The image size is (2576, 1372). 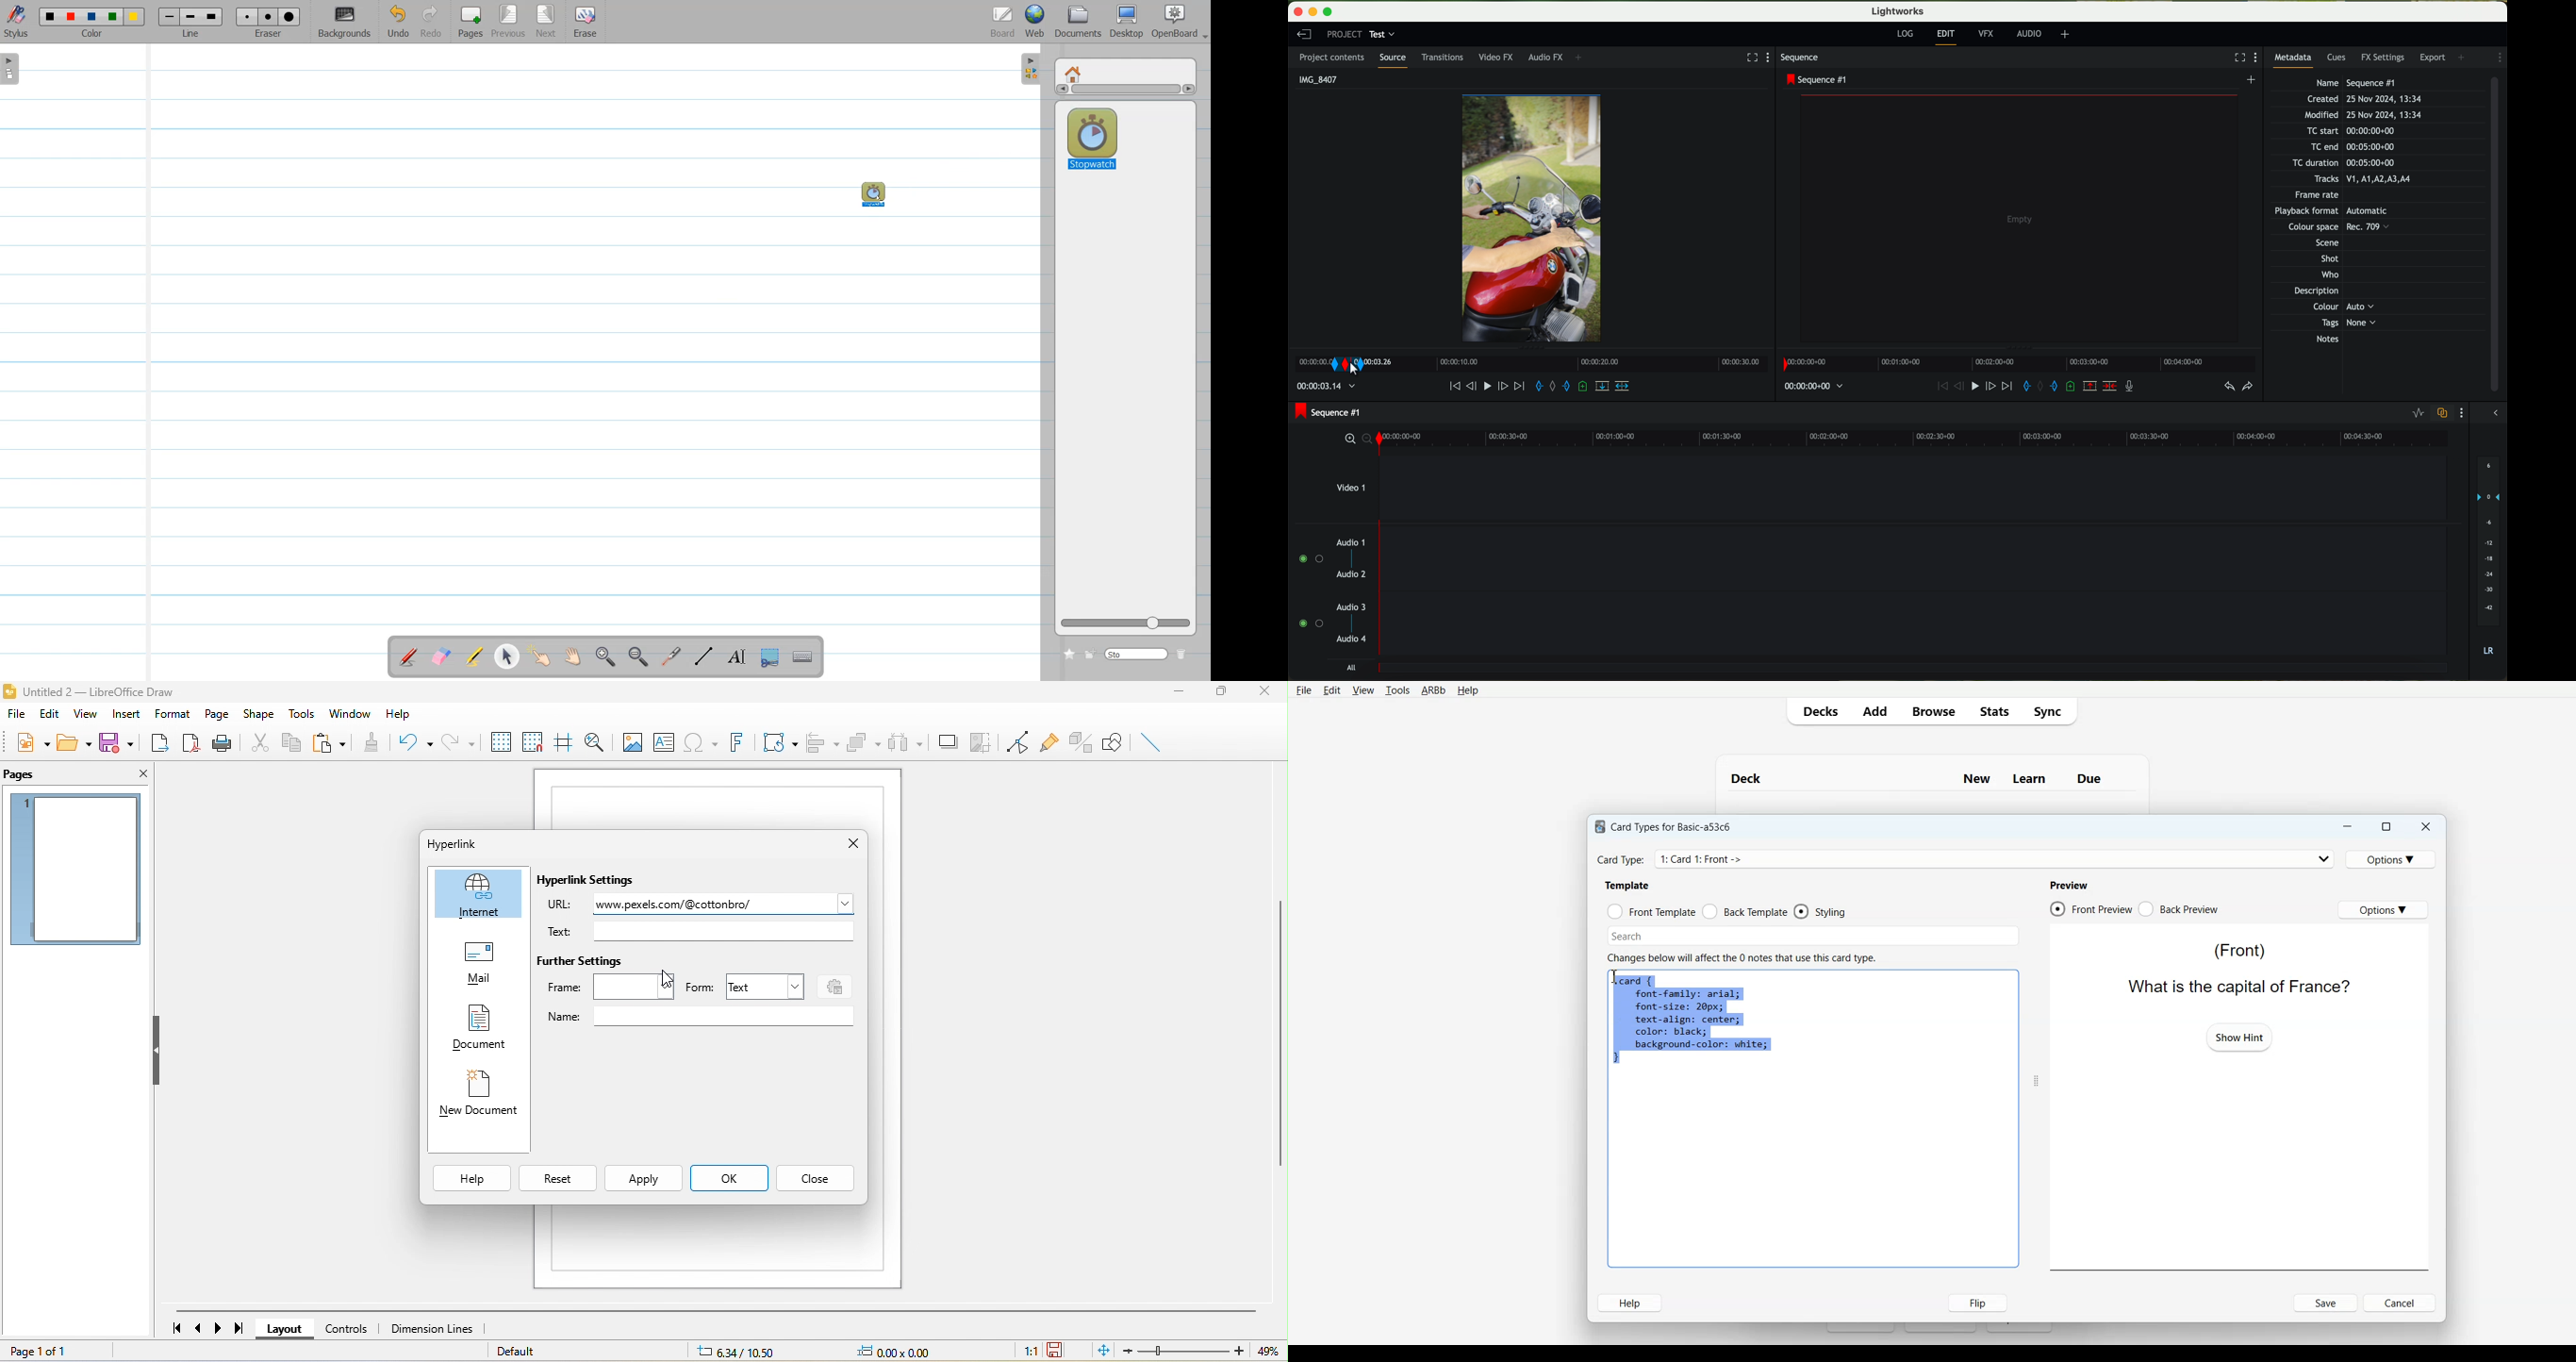 I want to click on 0.00x0.00, so click(x=908, y=1351).